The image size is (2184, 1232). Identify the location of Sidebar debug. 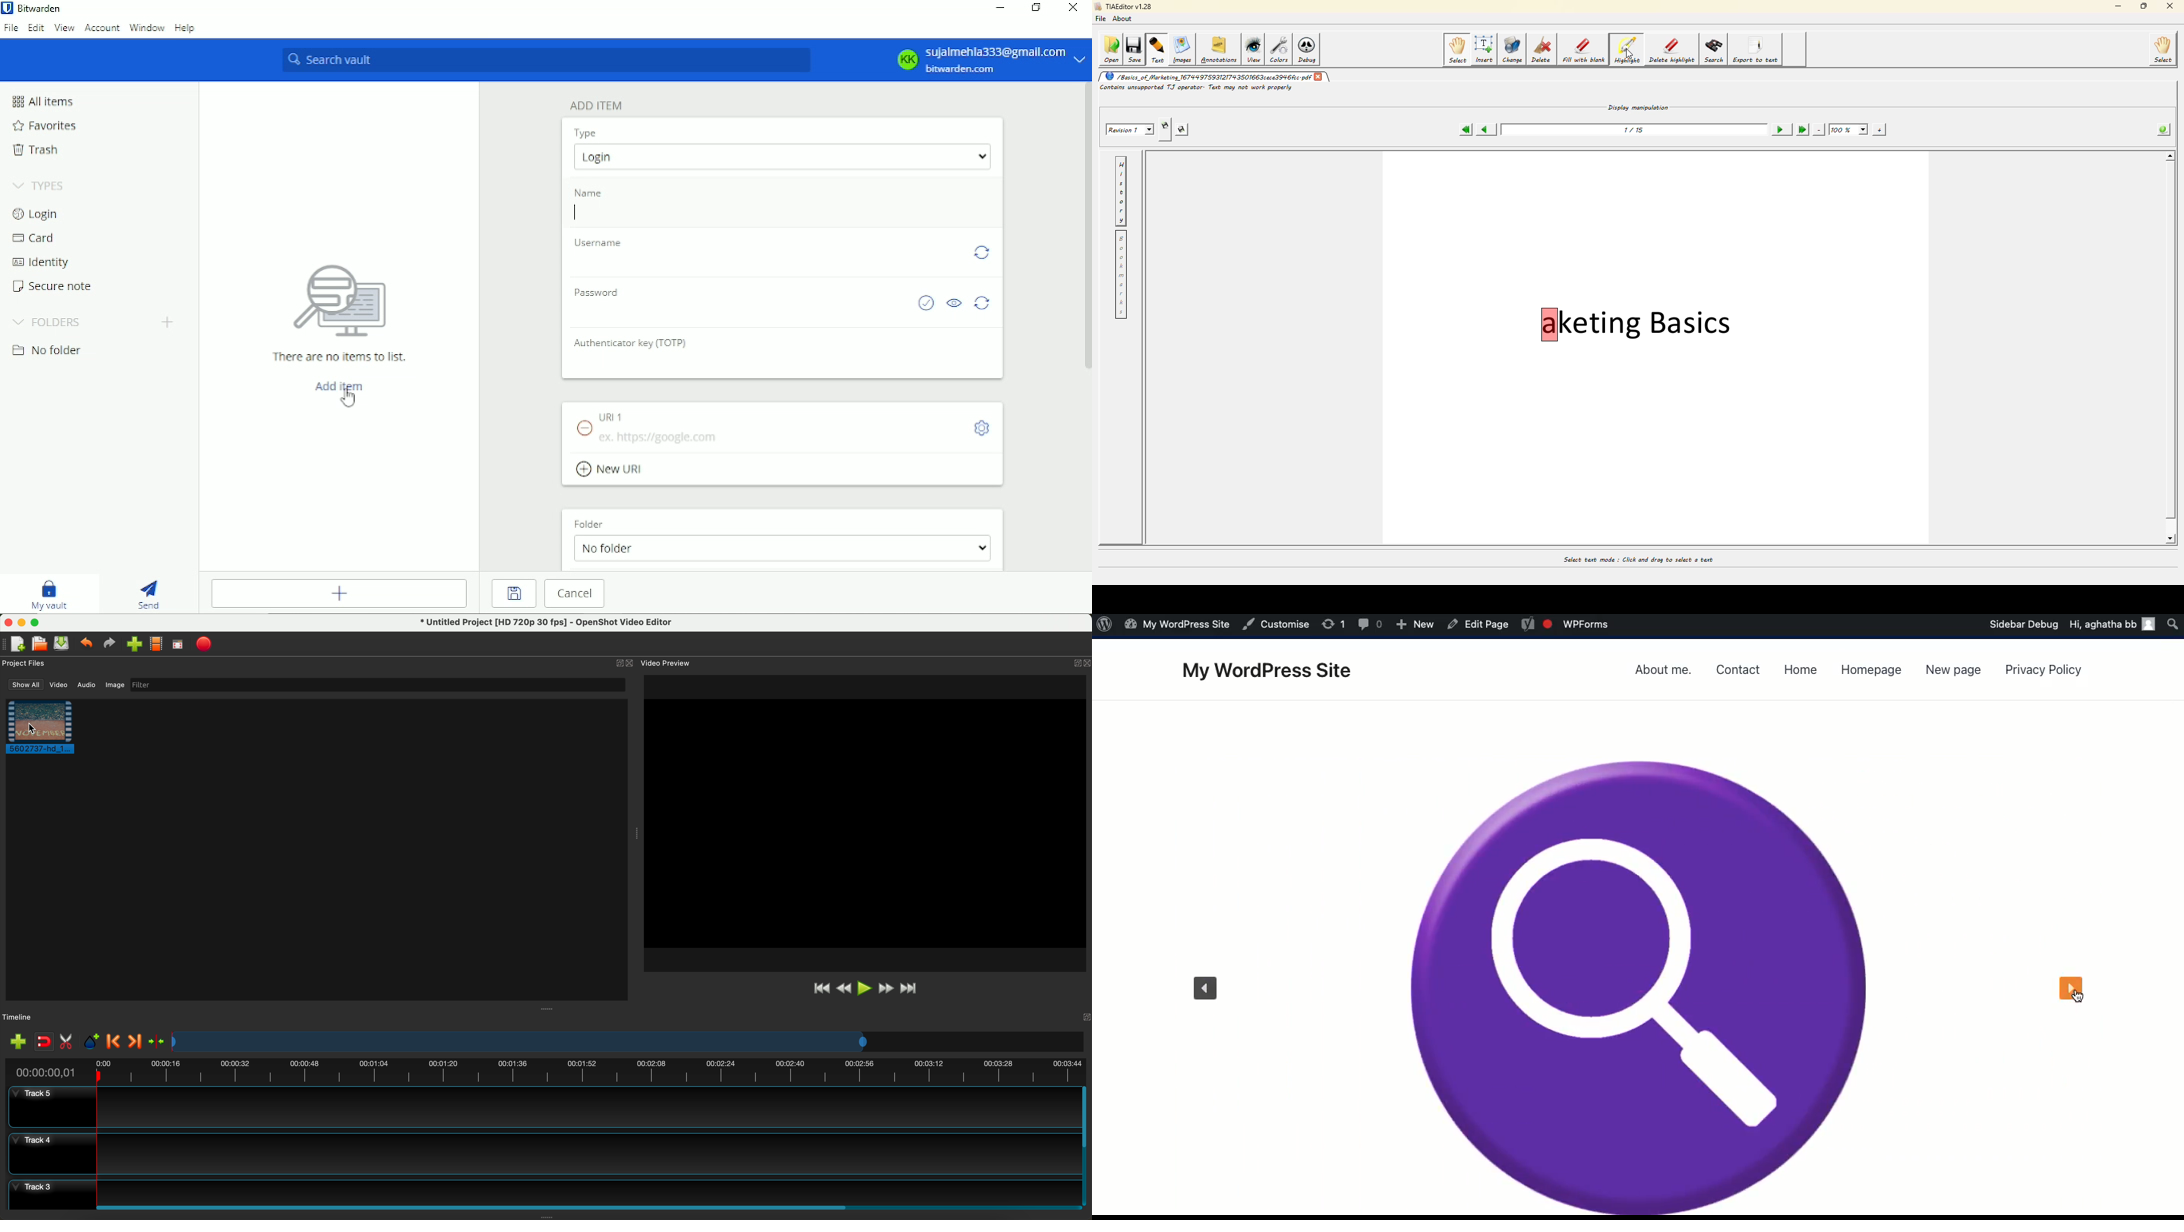
(2025, 625).